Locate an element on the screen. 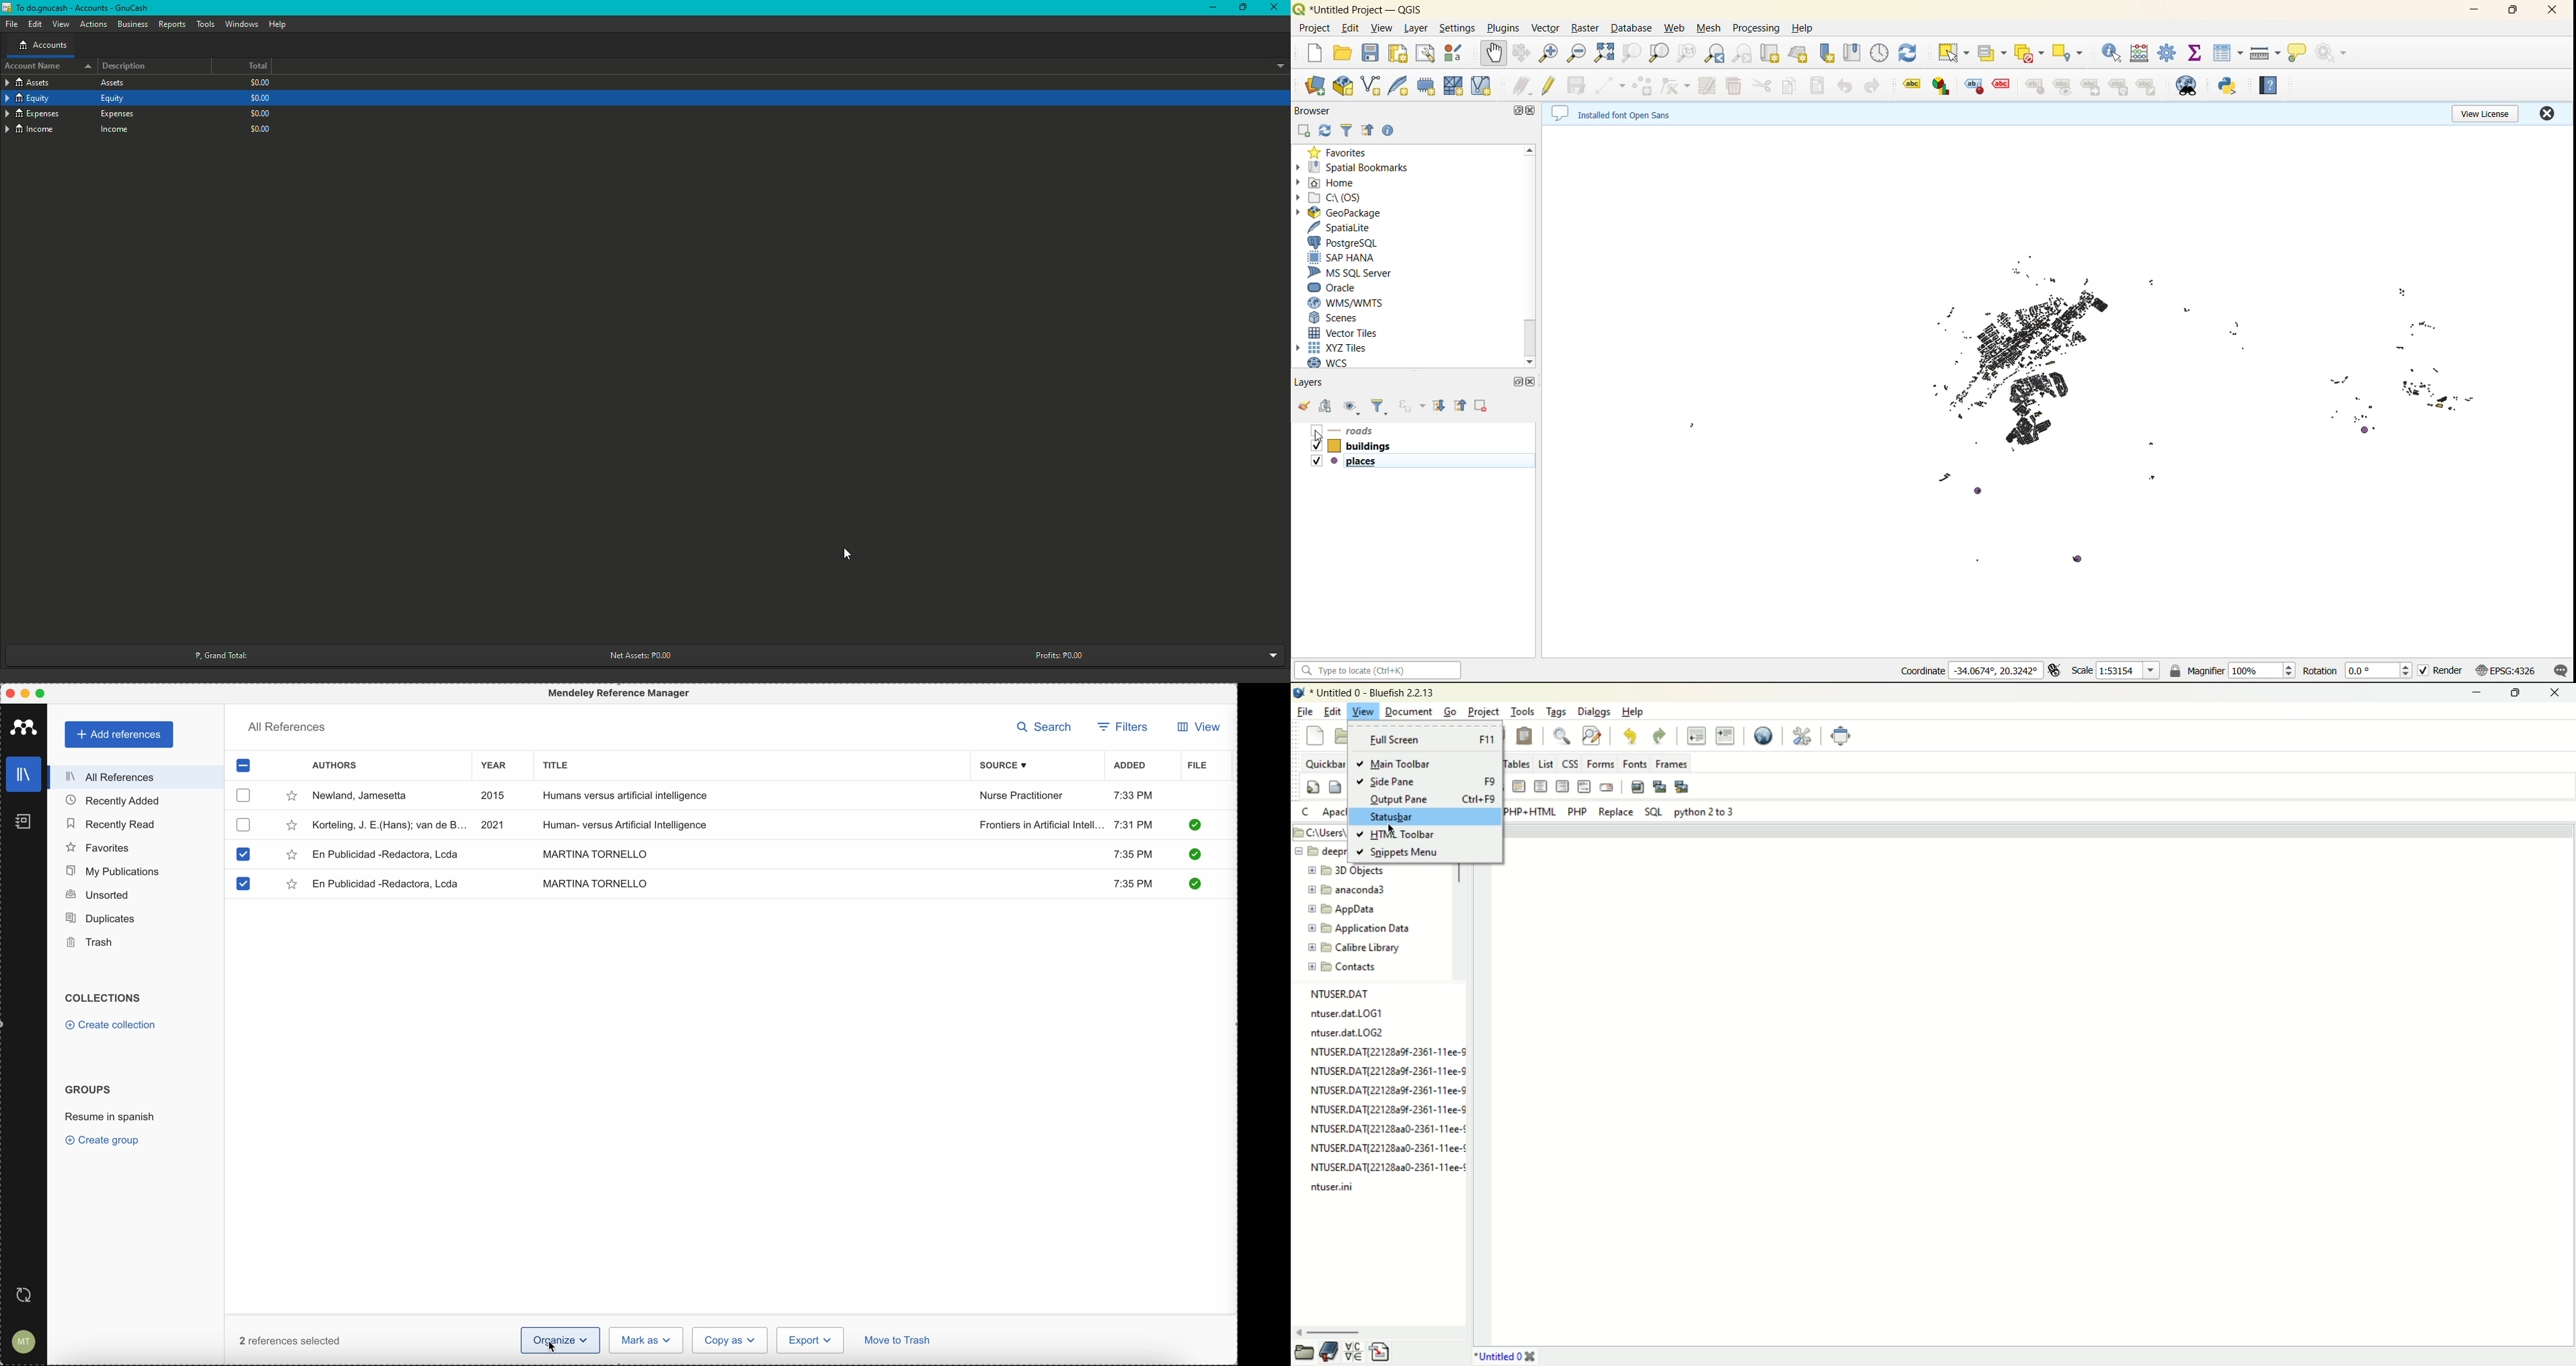  added is located at coordinates (1130, 766).